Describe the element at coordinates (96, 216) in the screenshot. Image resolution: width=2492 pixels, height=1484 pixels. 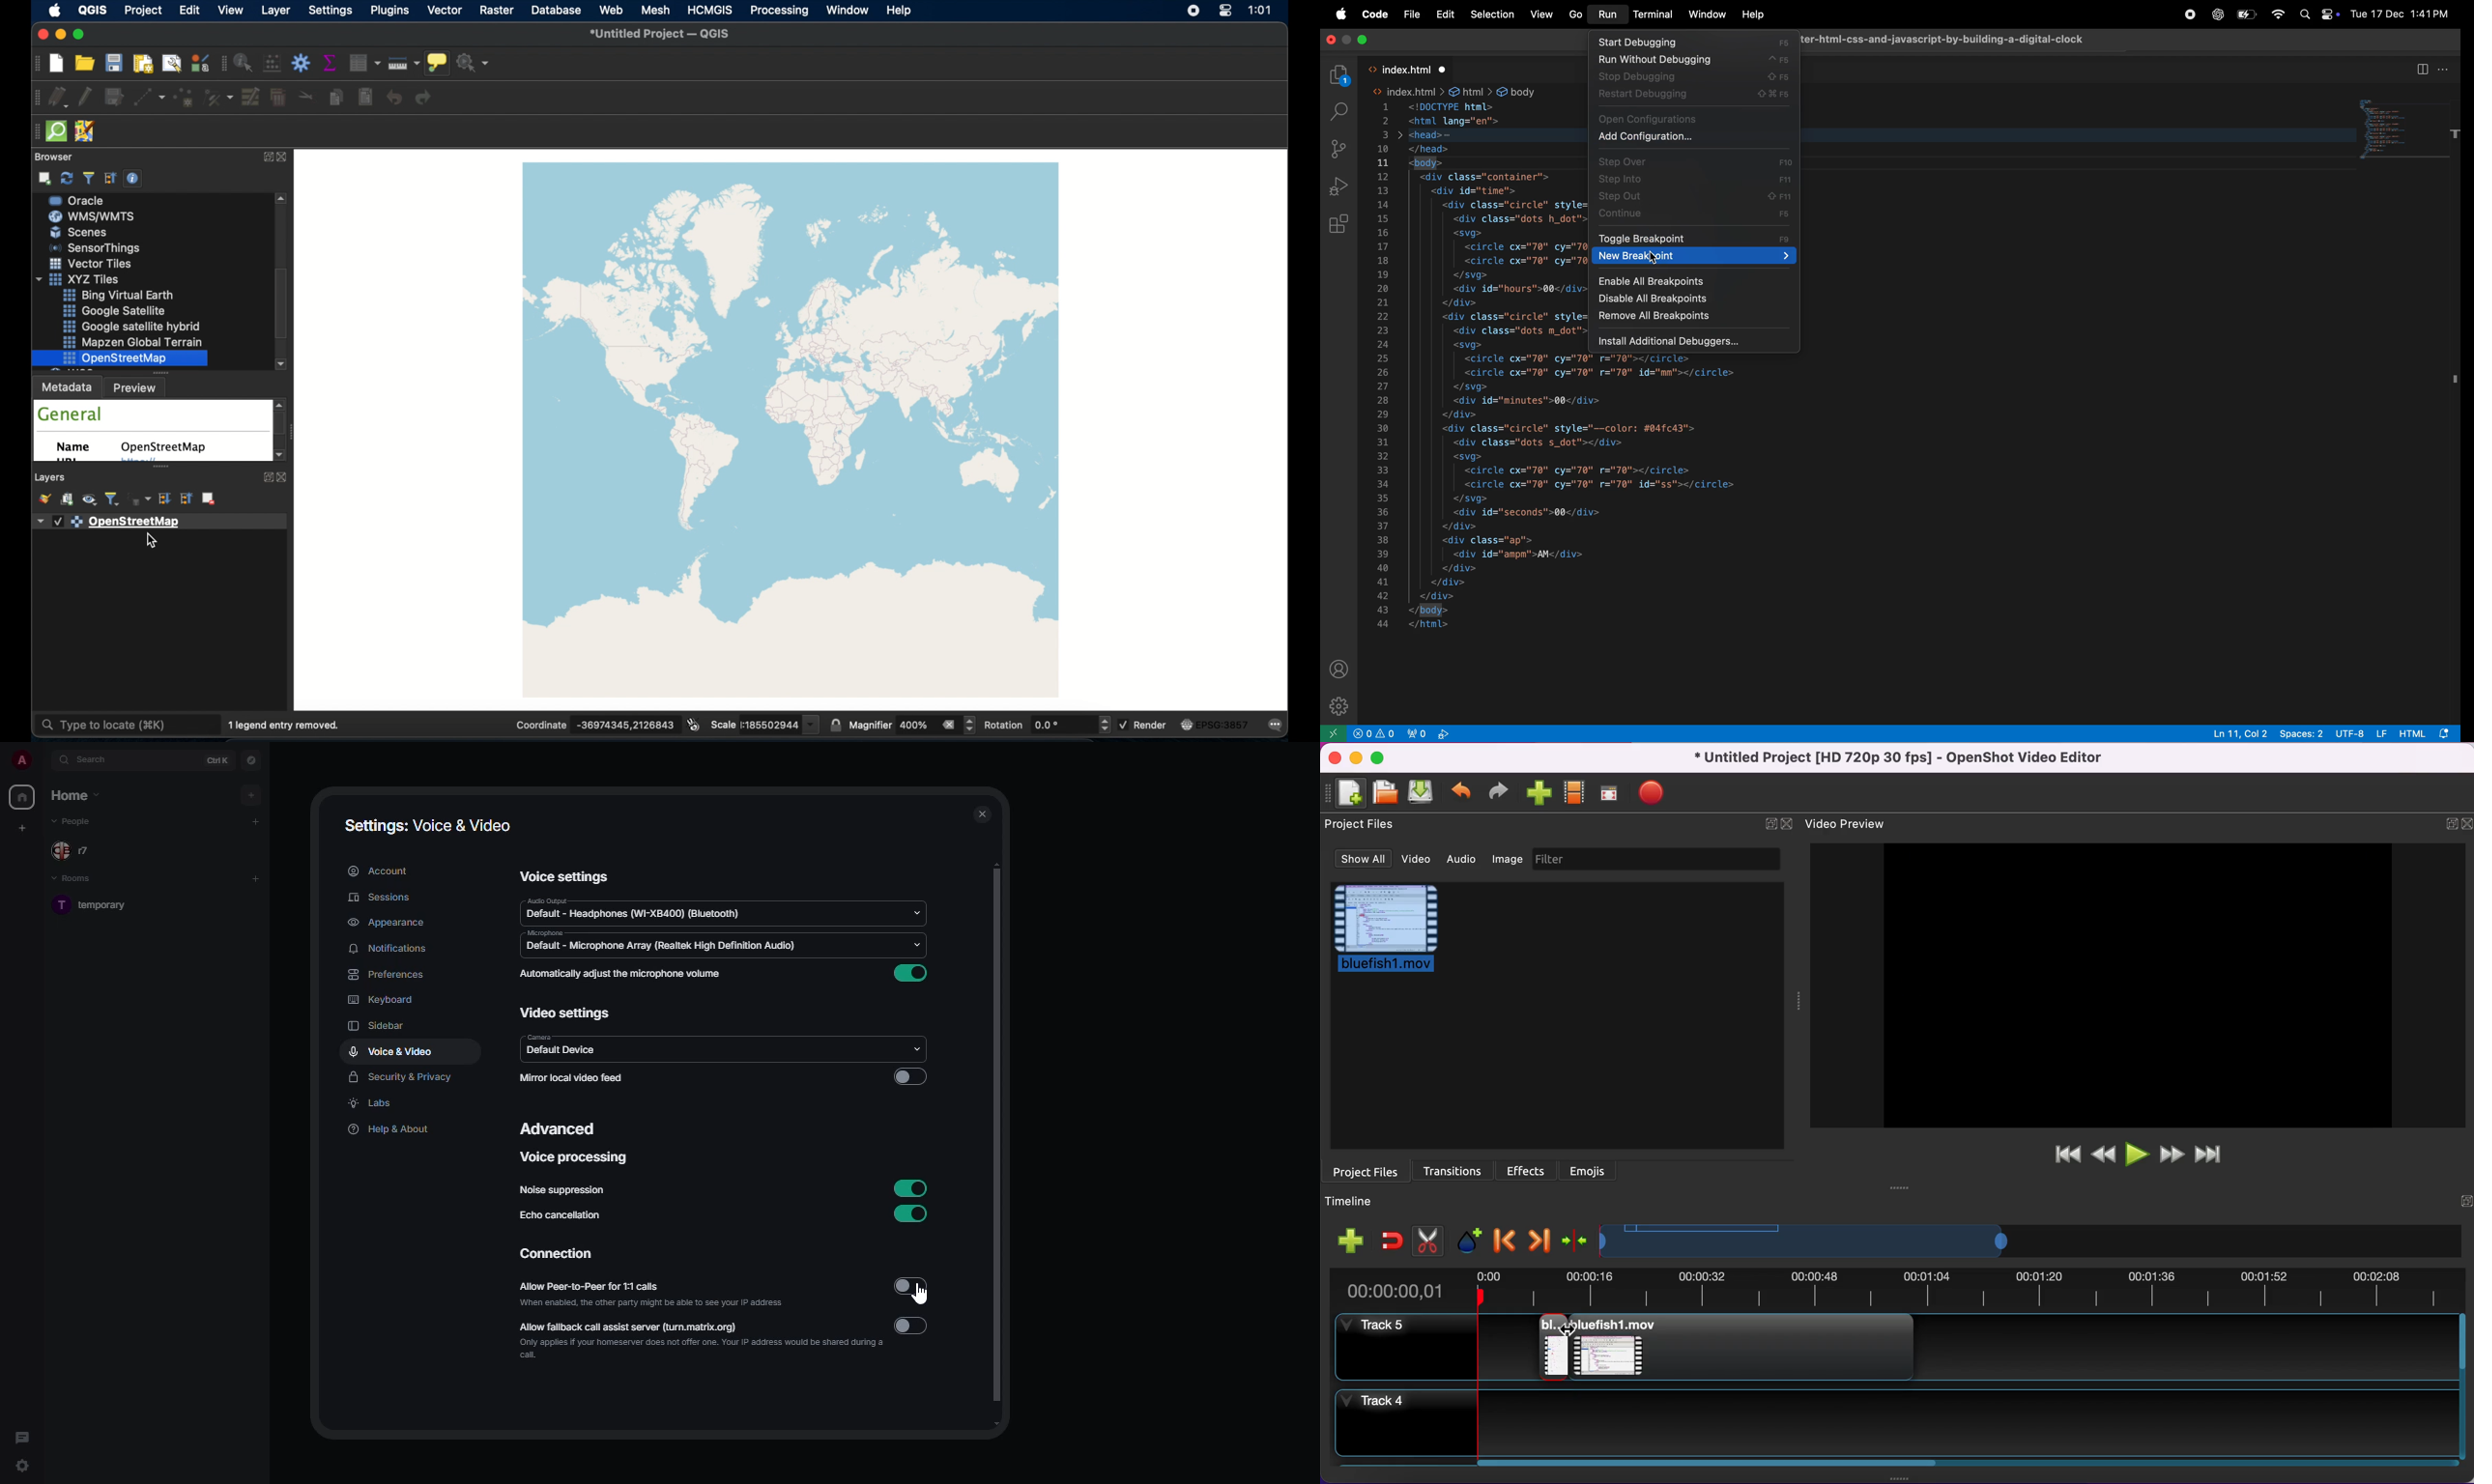
I see `sap hana` at that location.